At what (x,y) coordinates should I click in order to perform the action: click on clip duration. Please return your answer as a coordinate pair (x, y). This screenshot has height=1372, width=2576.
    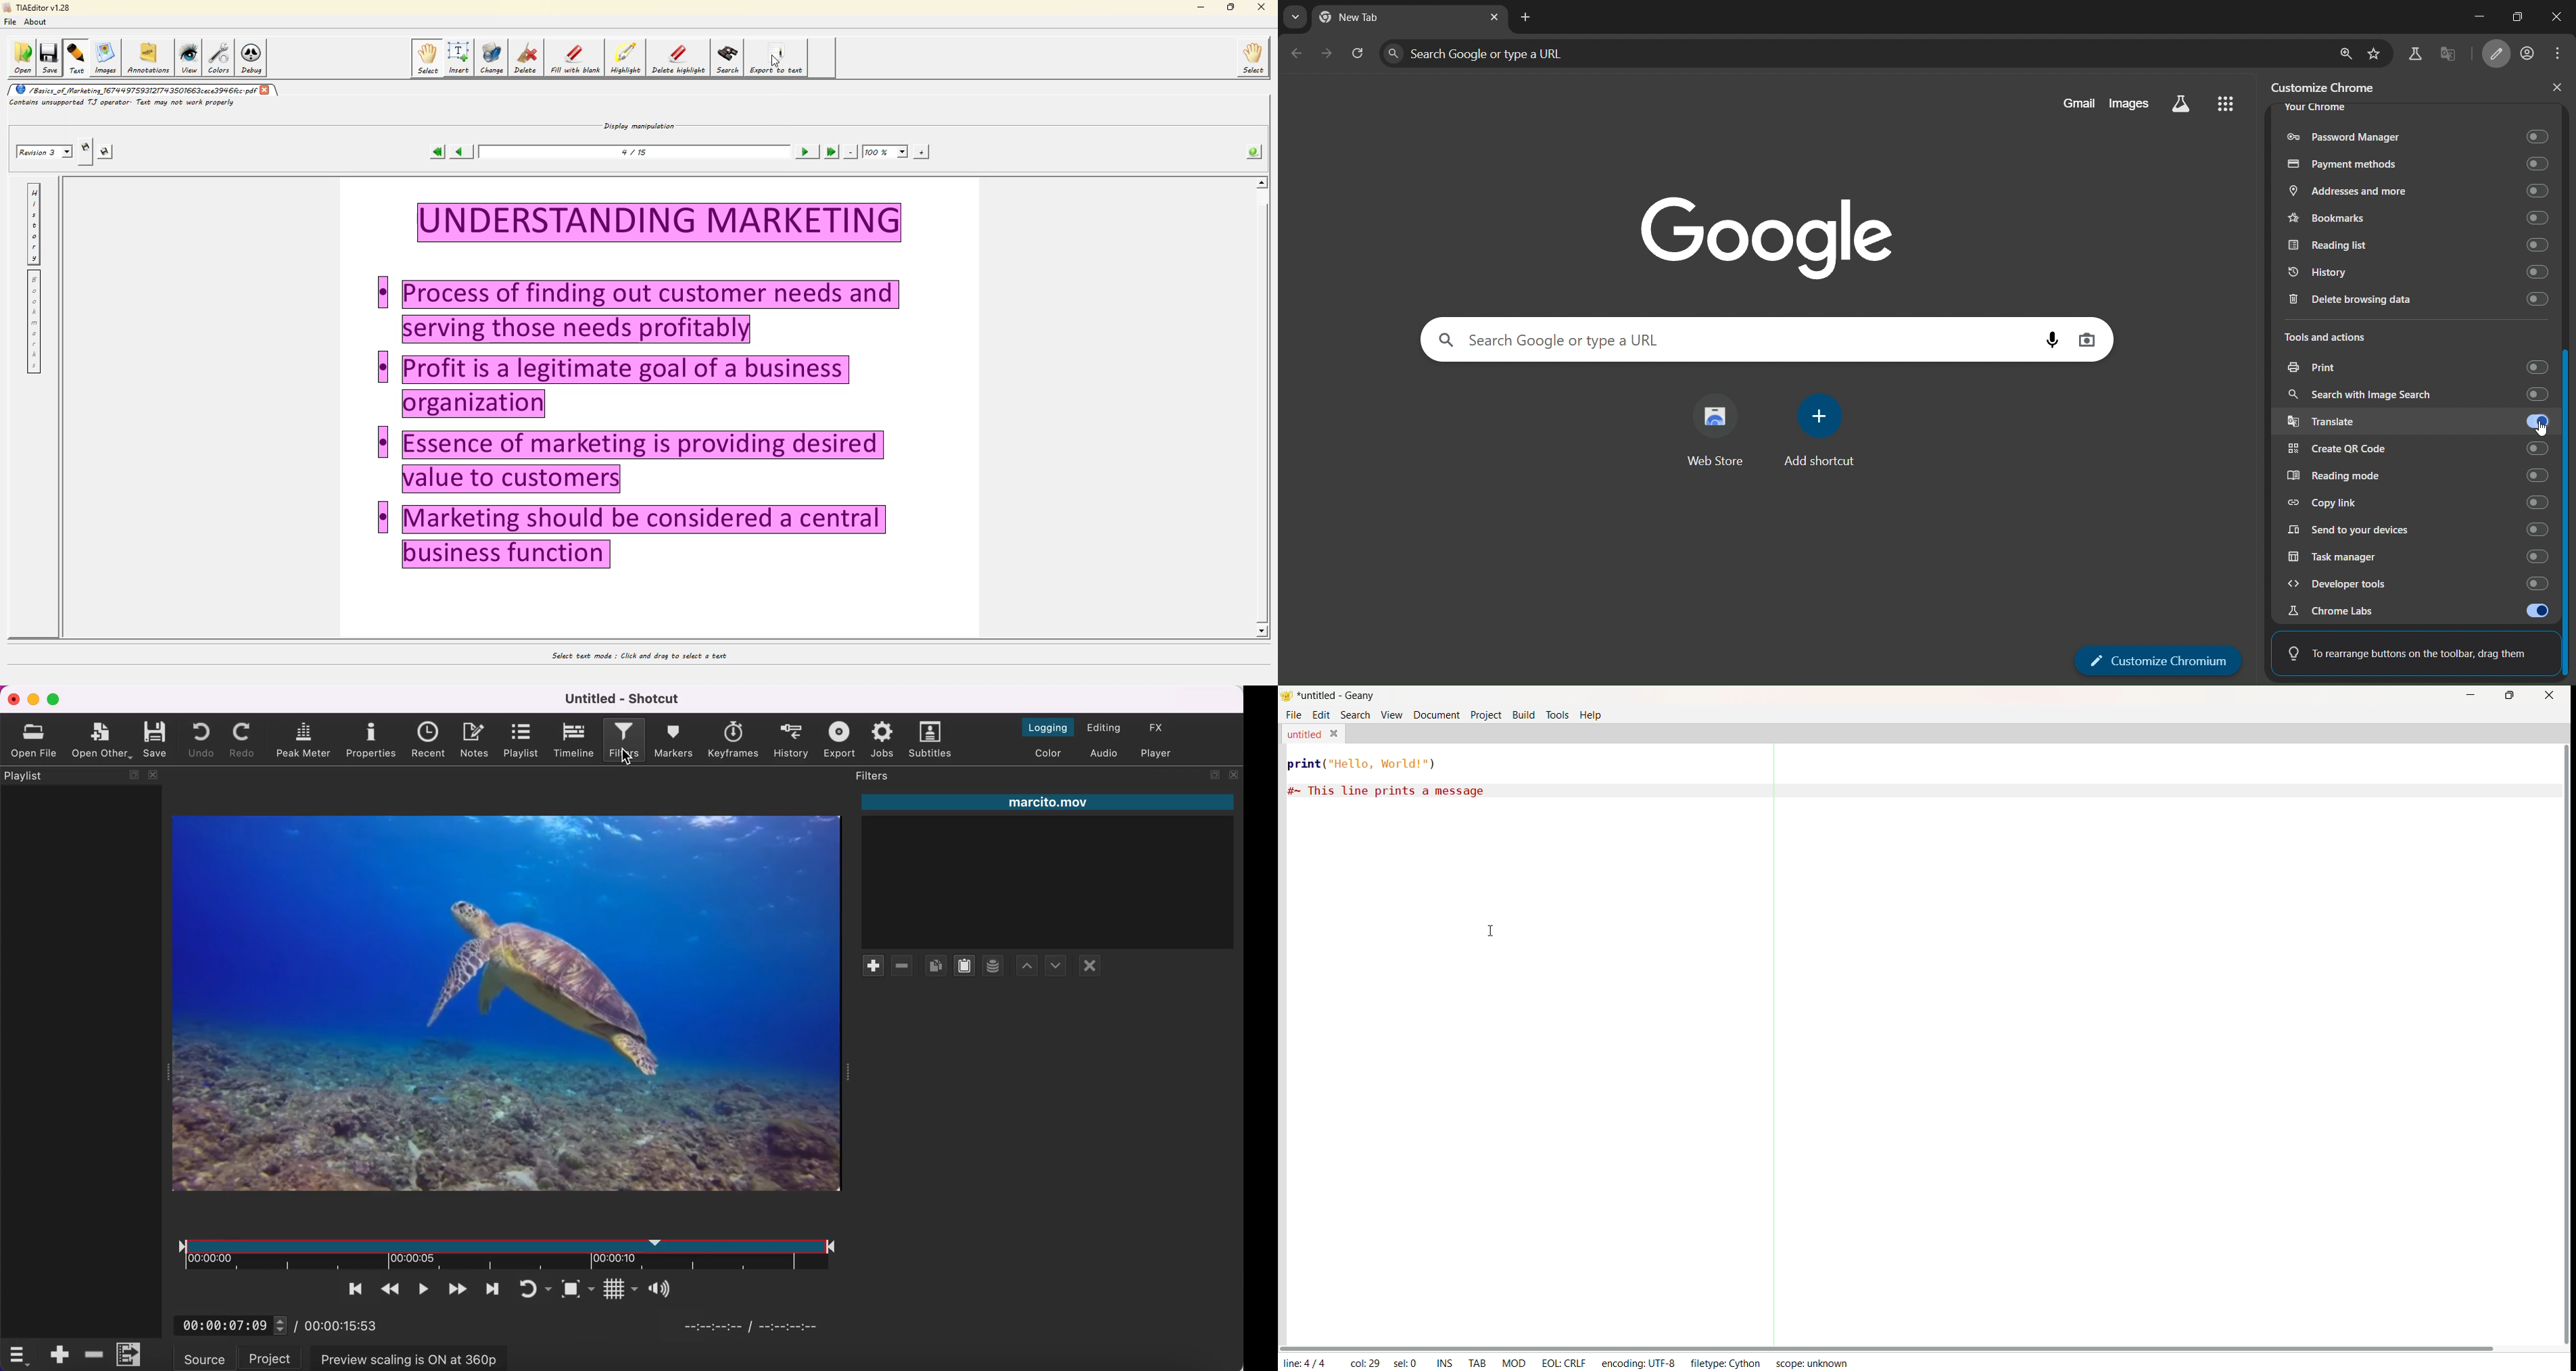
    Looking at the image, I should click on (499, 1252).